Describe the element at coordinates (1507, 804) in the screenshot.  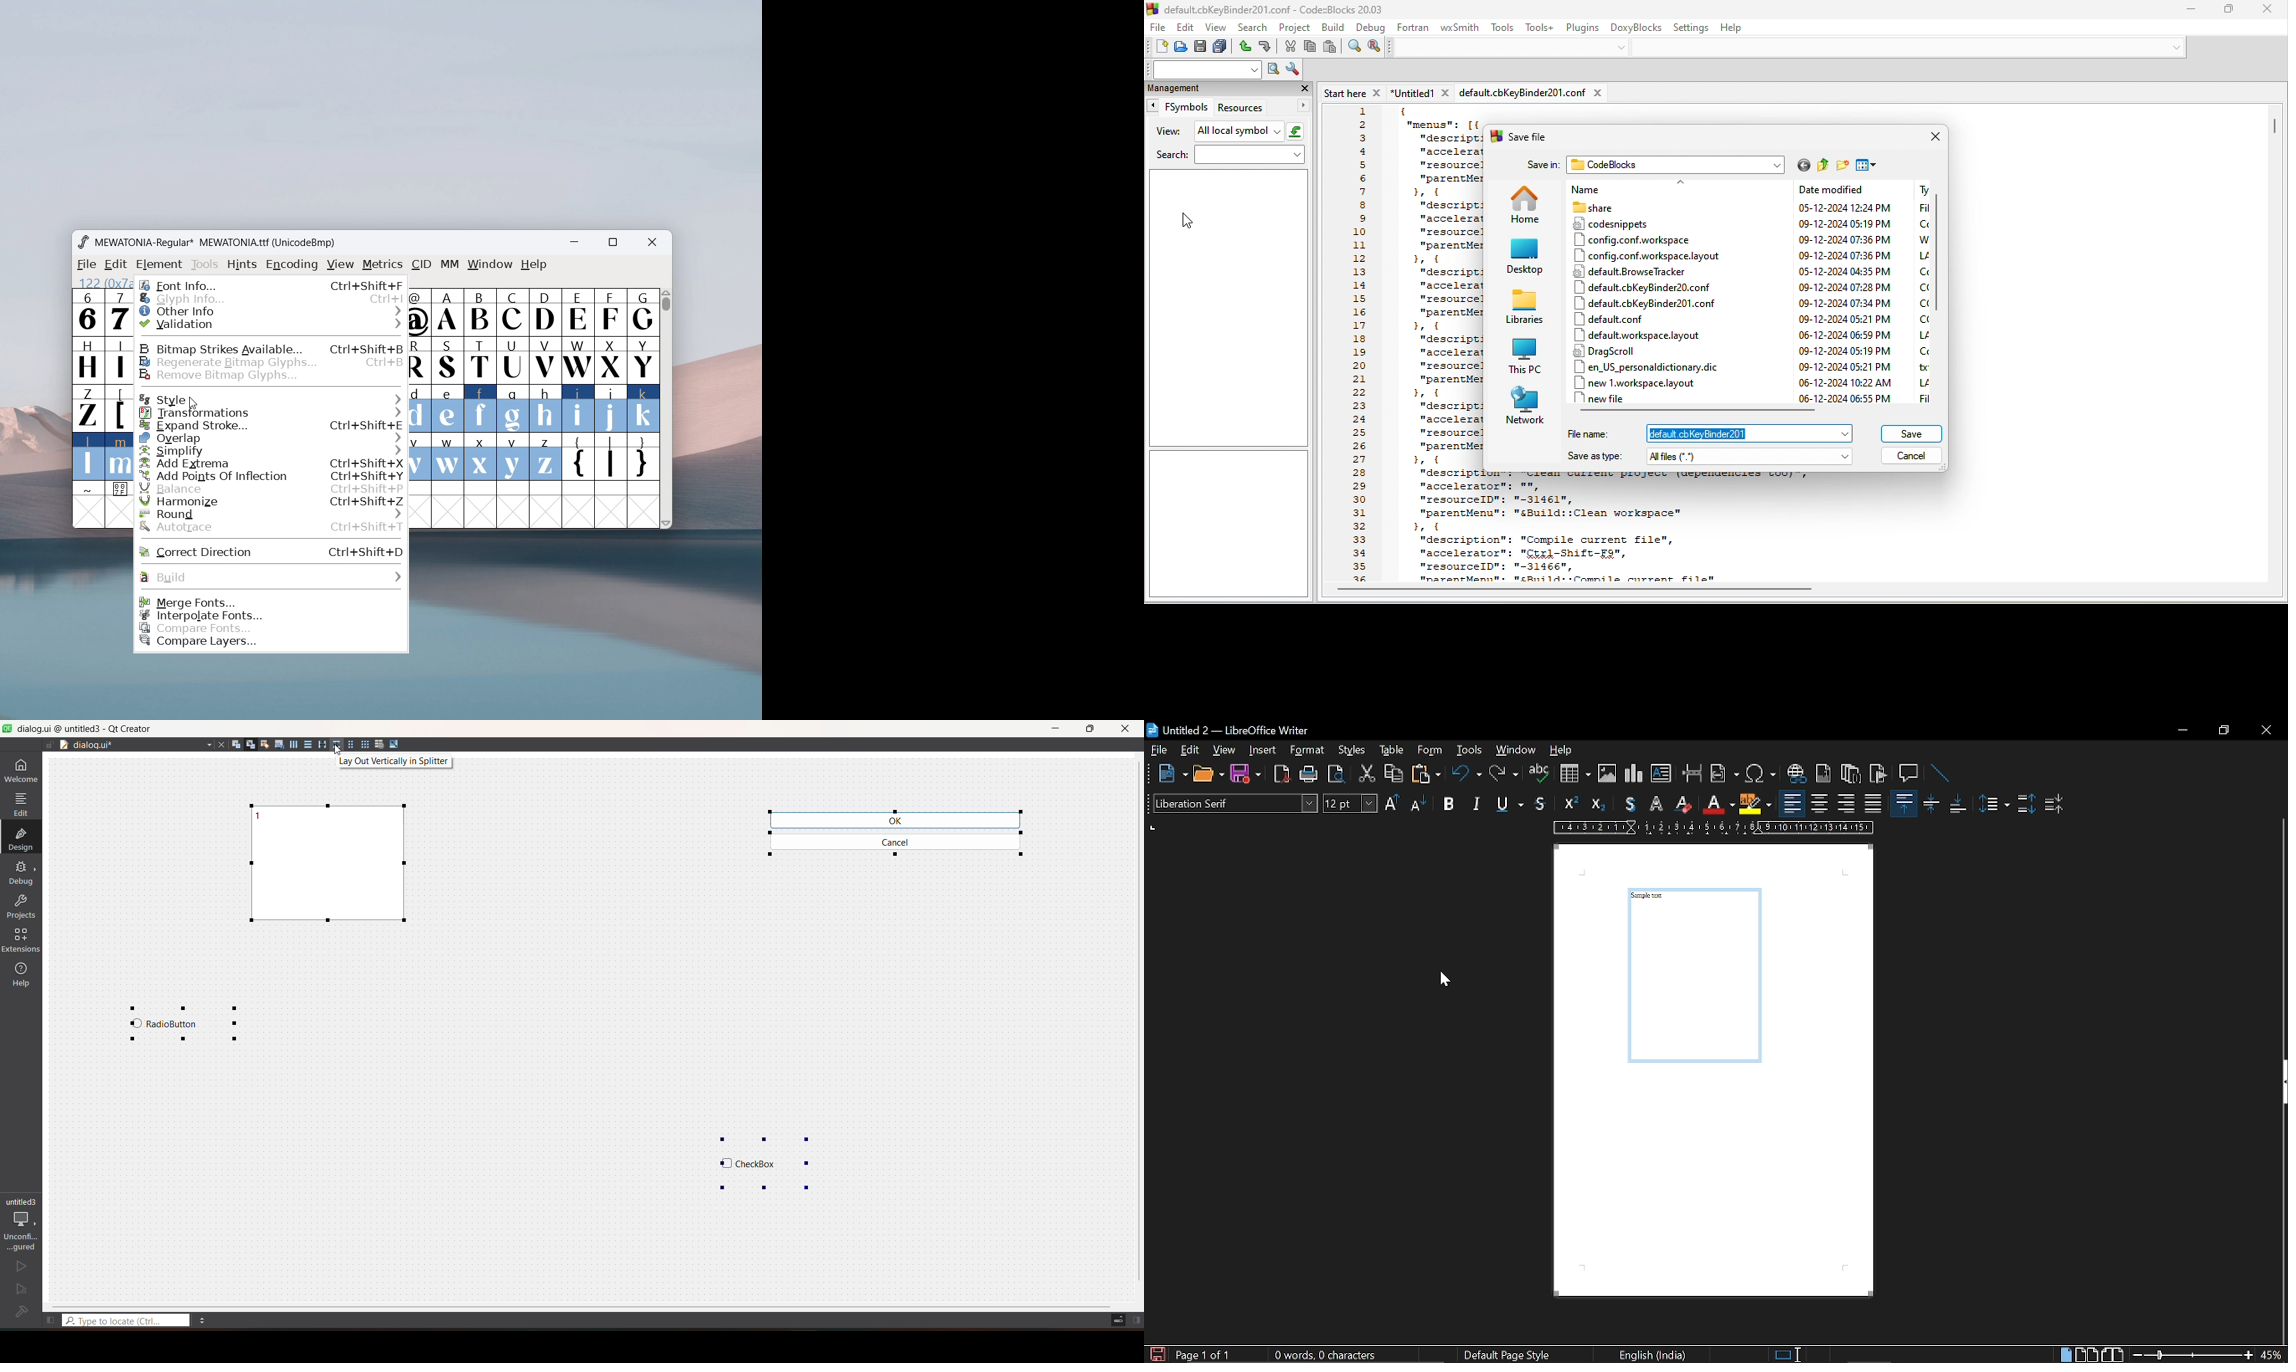
I see `underline` at that location.